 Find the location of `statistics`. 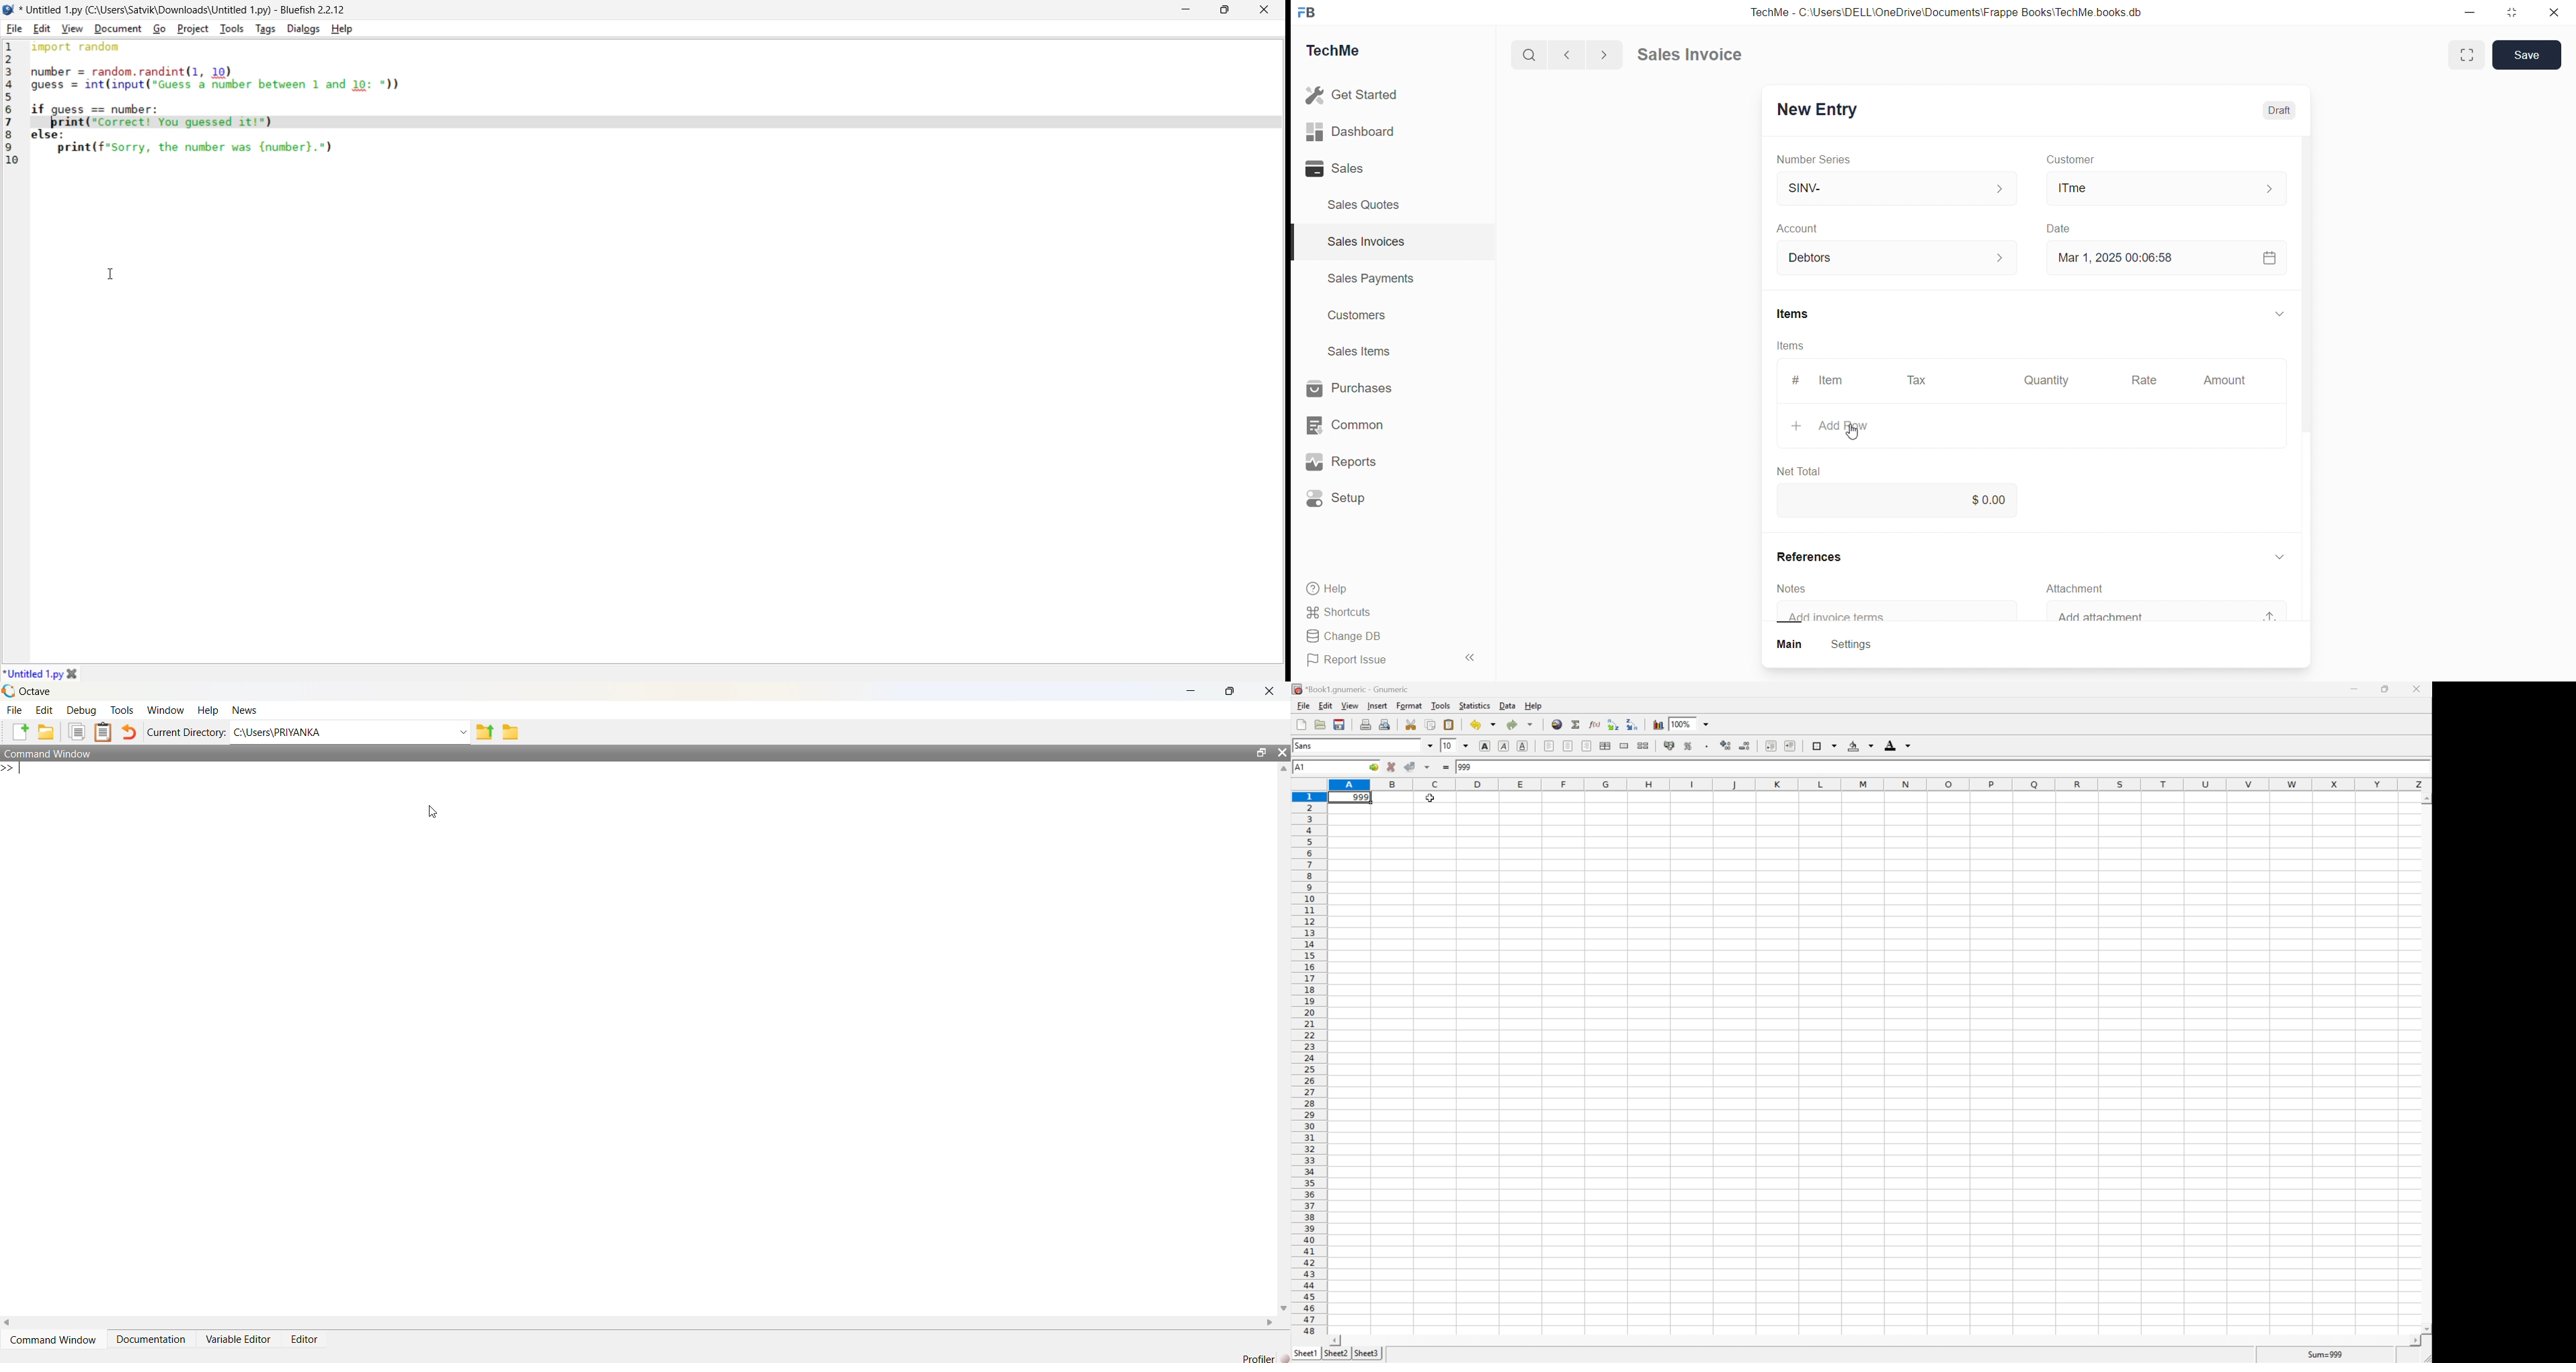

statistics is located at coordinates (1476, 706).